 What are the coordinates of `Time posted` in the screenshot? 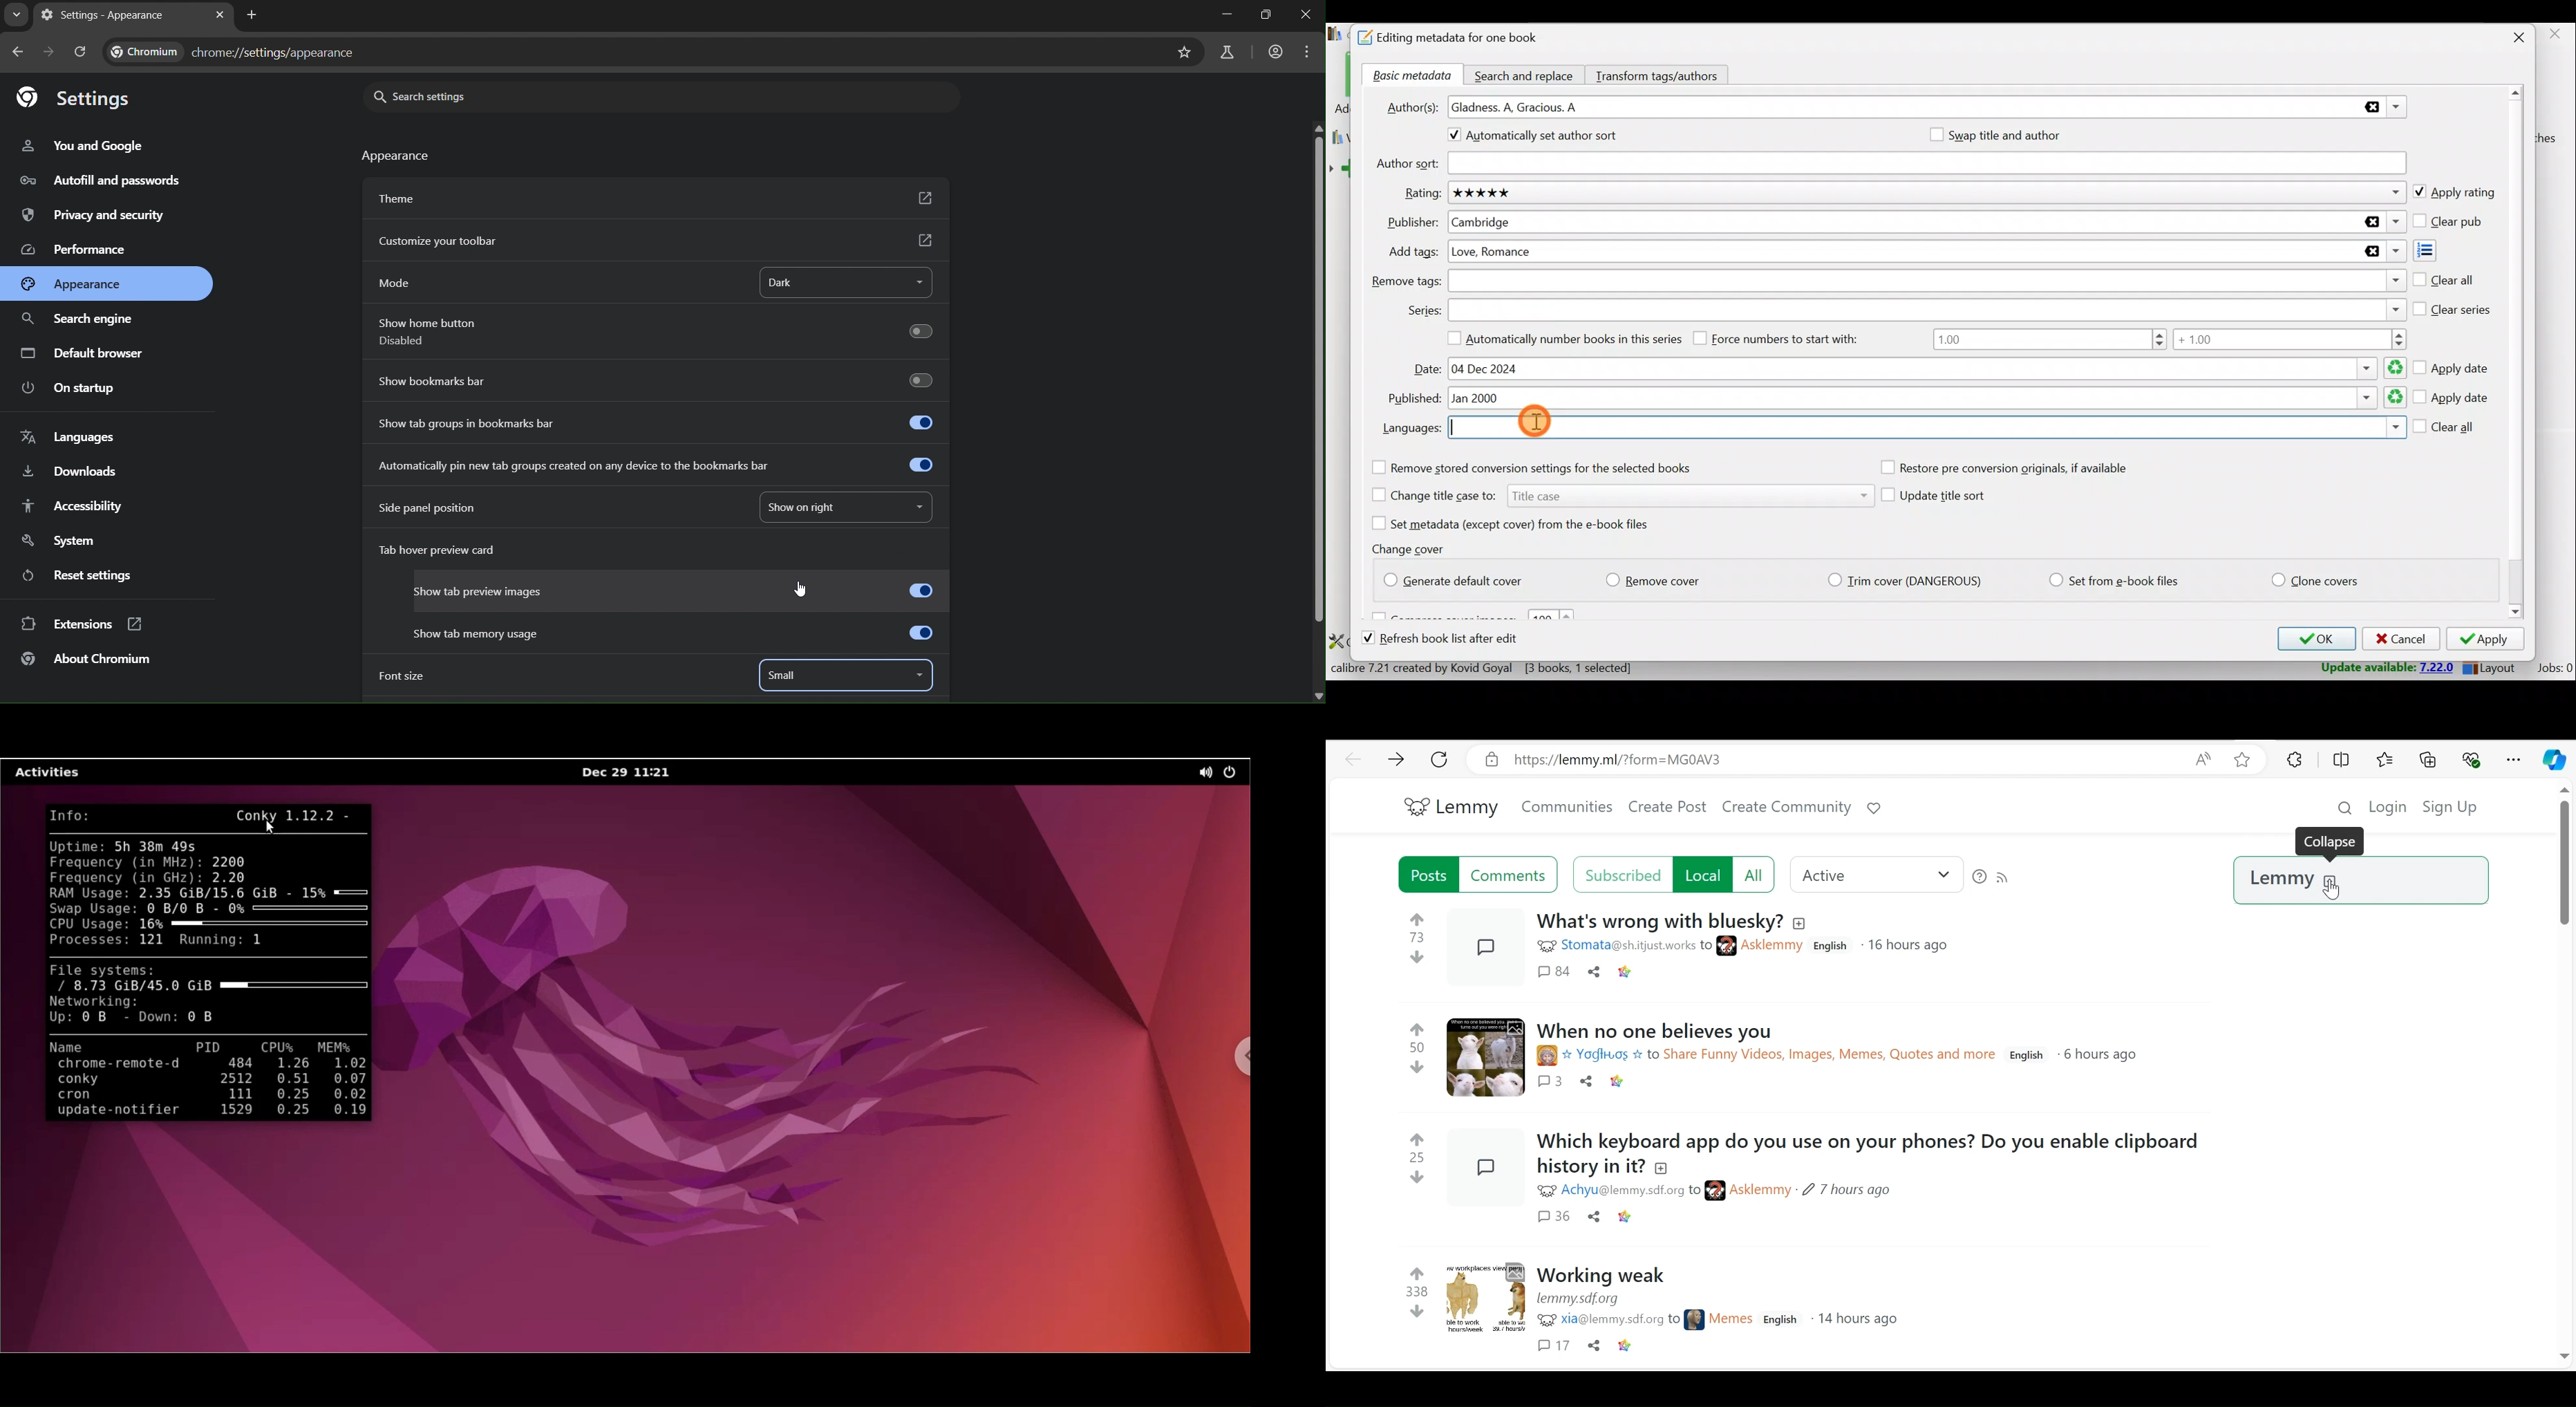 It's located at (1847, 1191).